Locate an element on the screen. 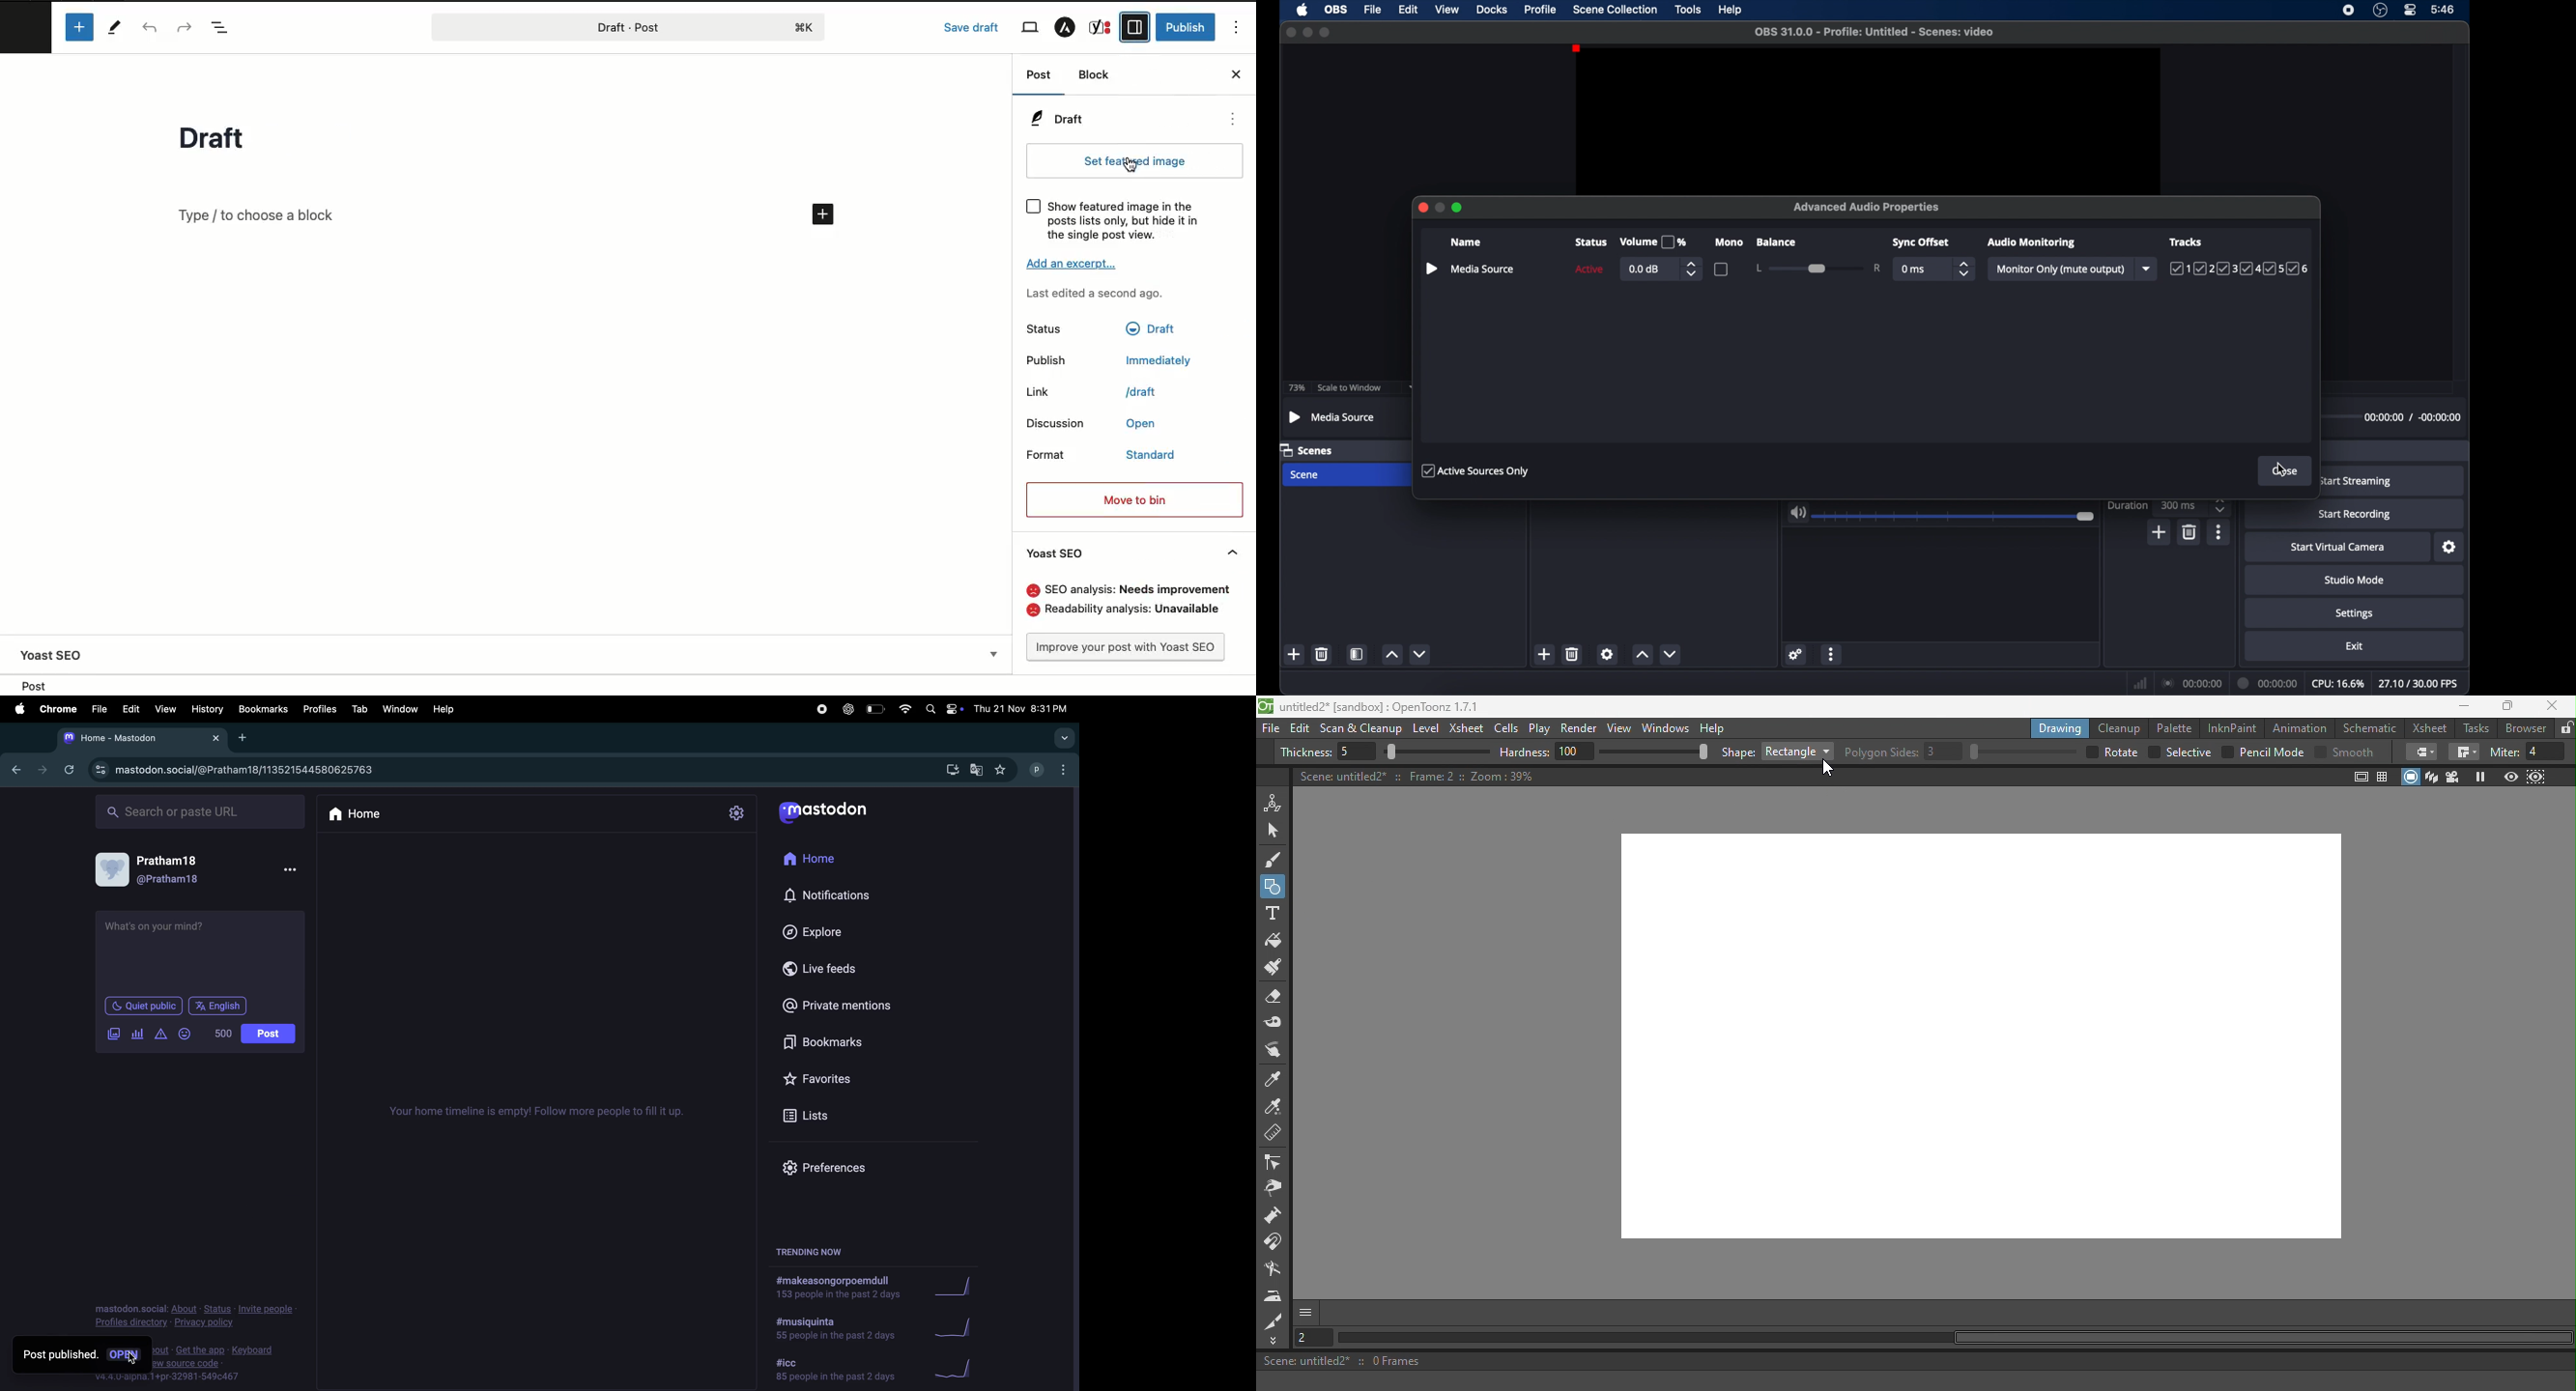  favourites is located at coordinates (1003, 770).